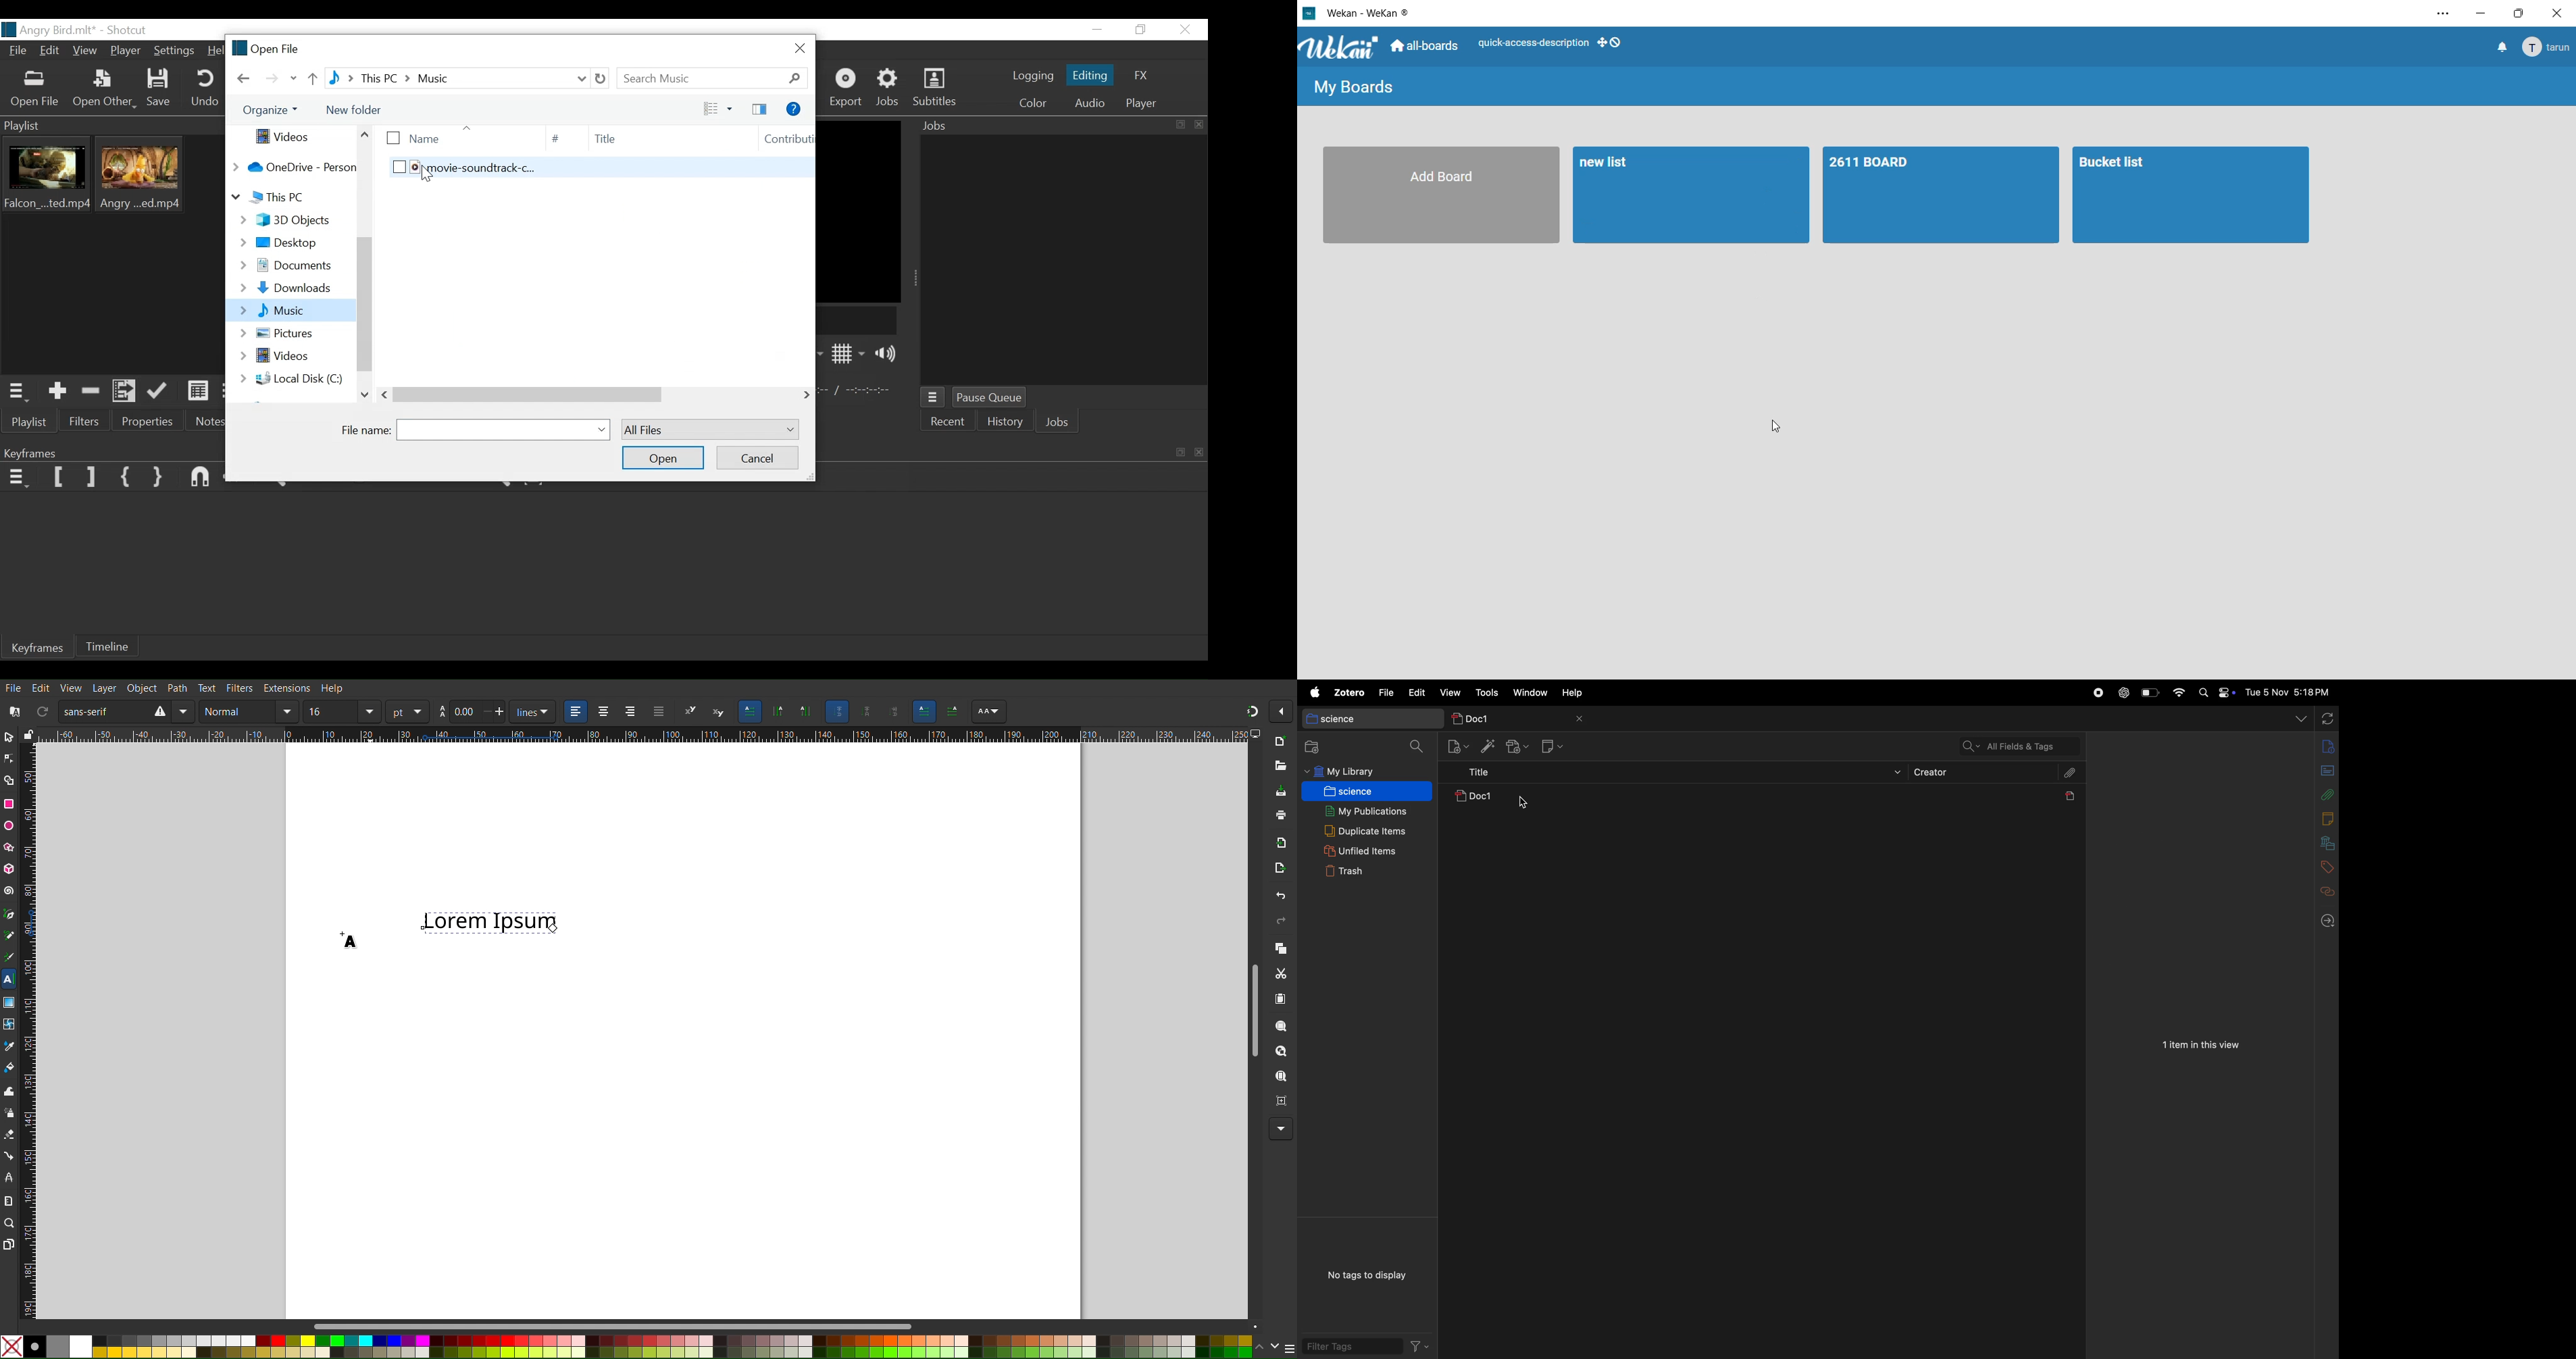  What do you see at coordinates (778, 711) in the screenshot?
I see `Scaling Objects settings` at bounding box center [778, 711].